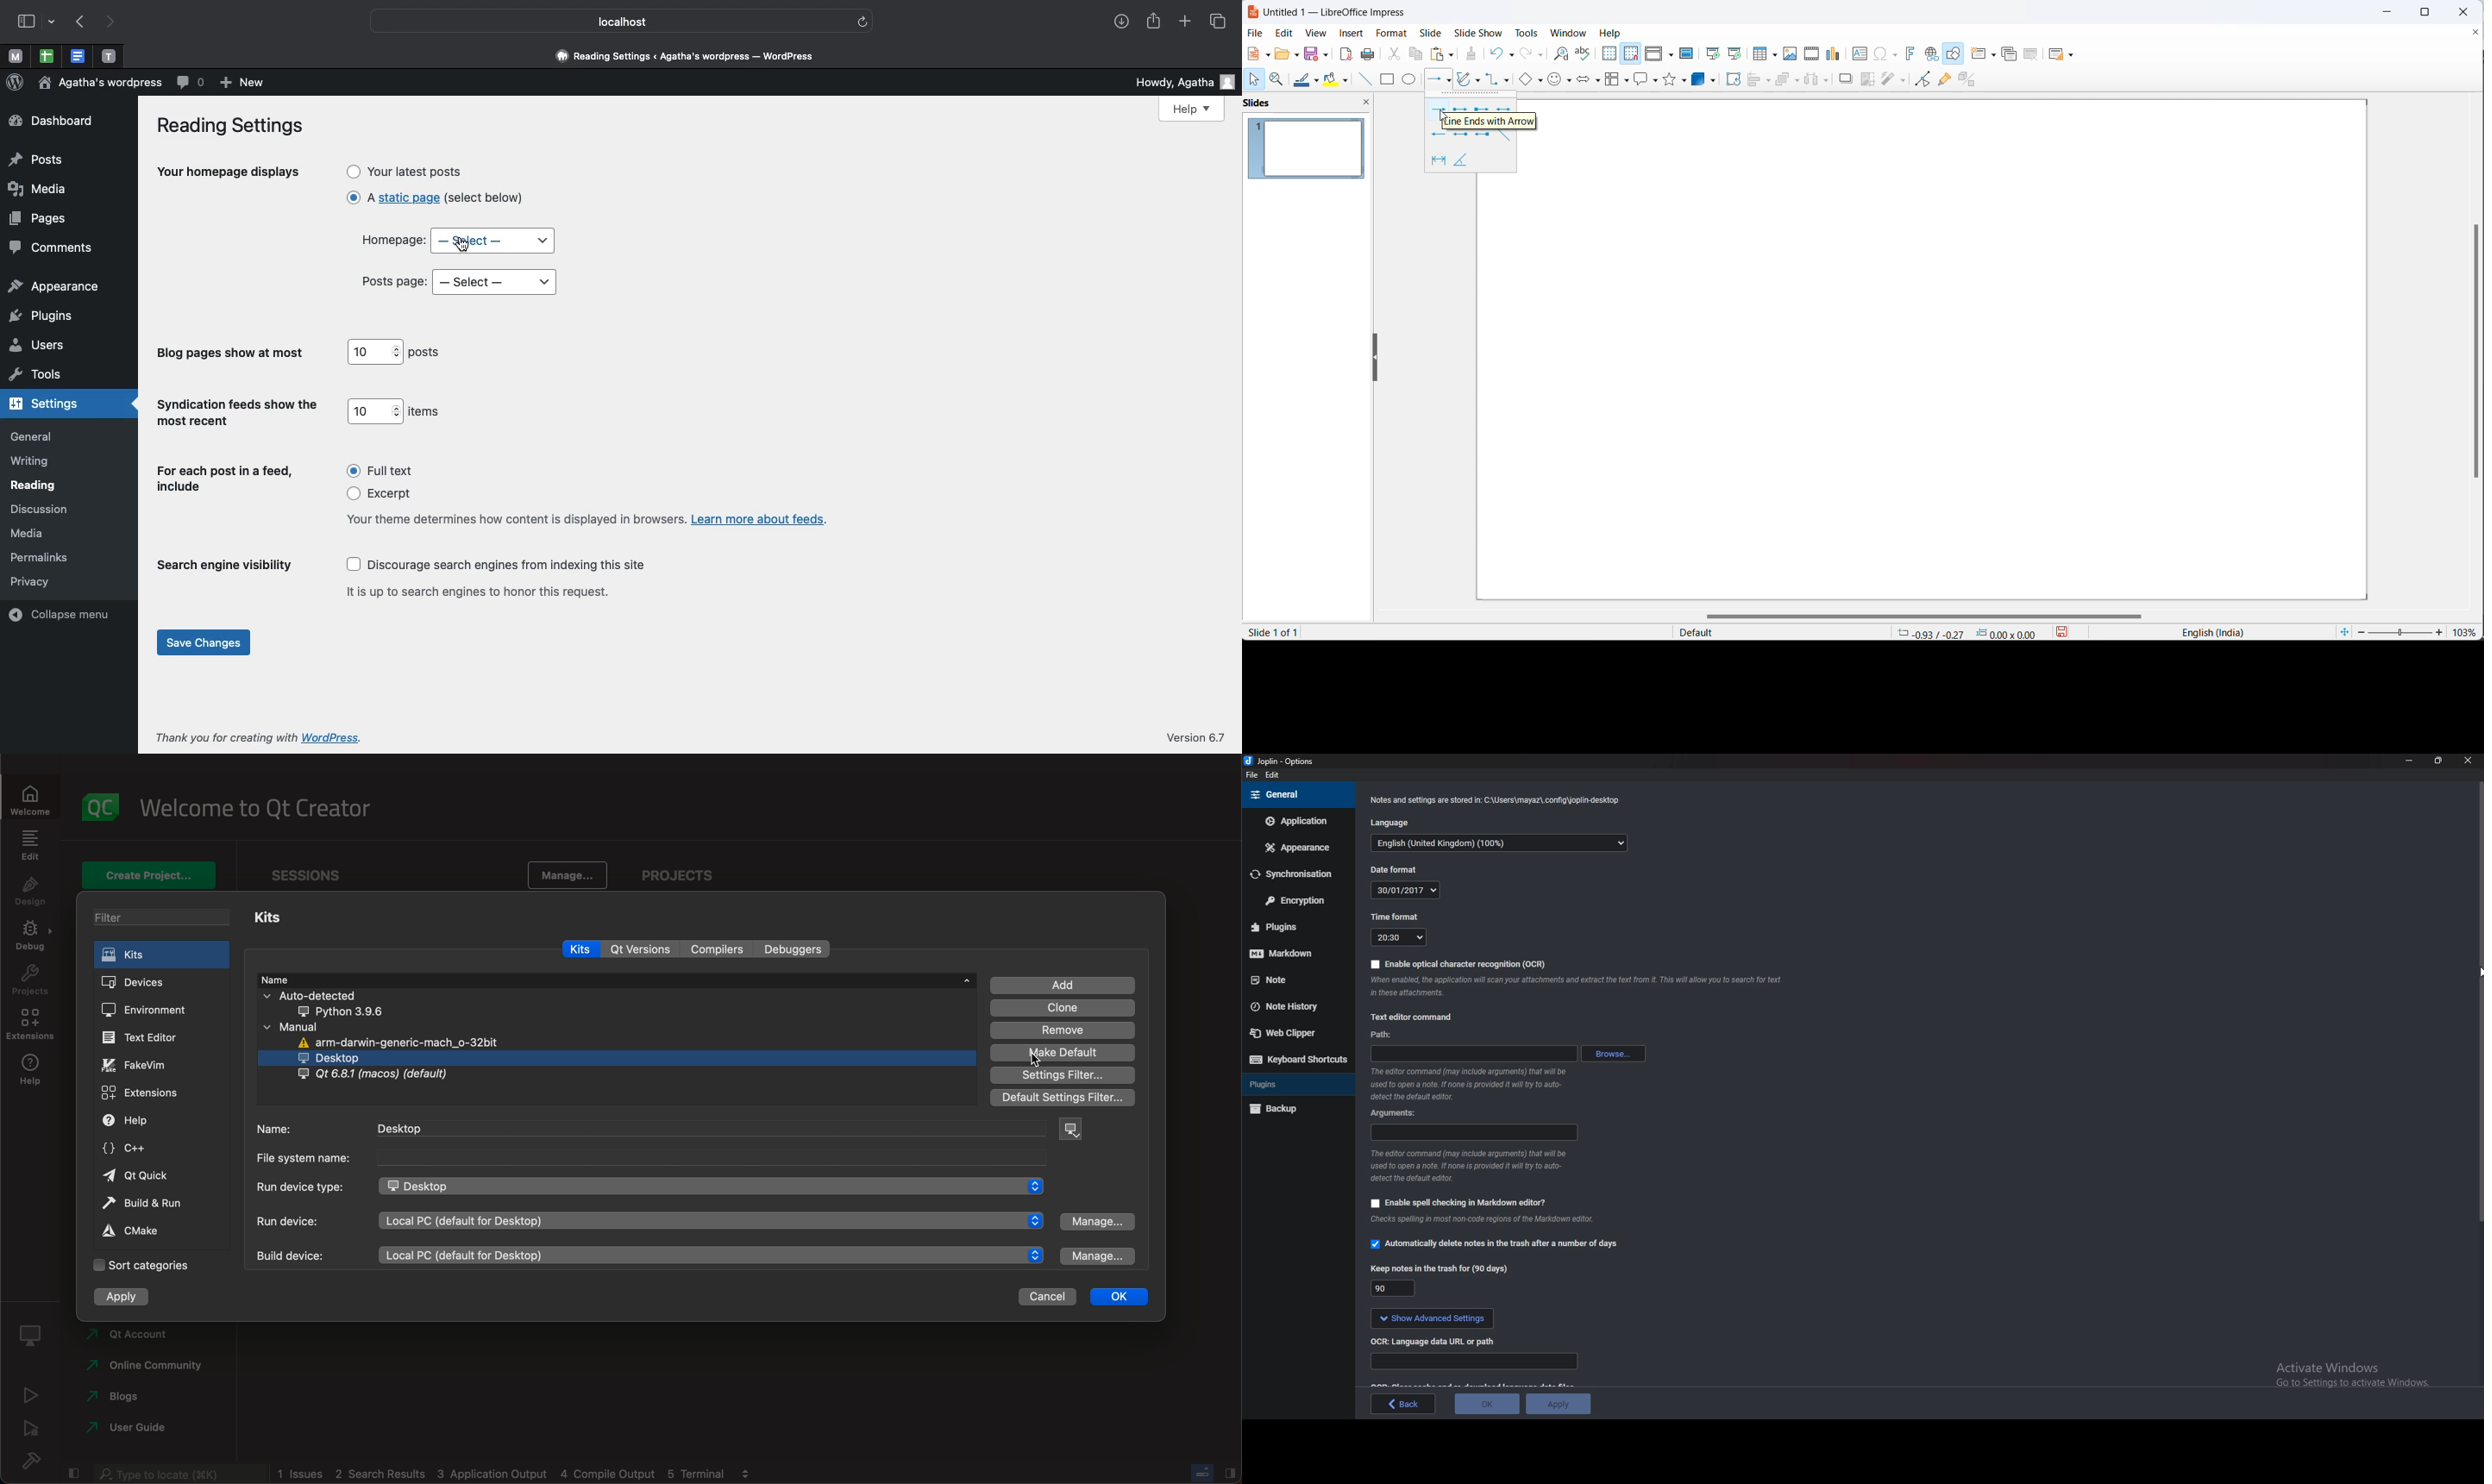  I want to click on slide preview, so click(1310, 148).